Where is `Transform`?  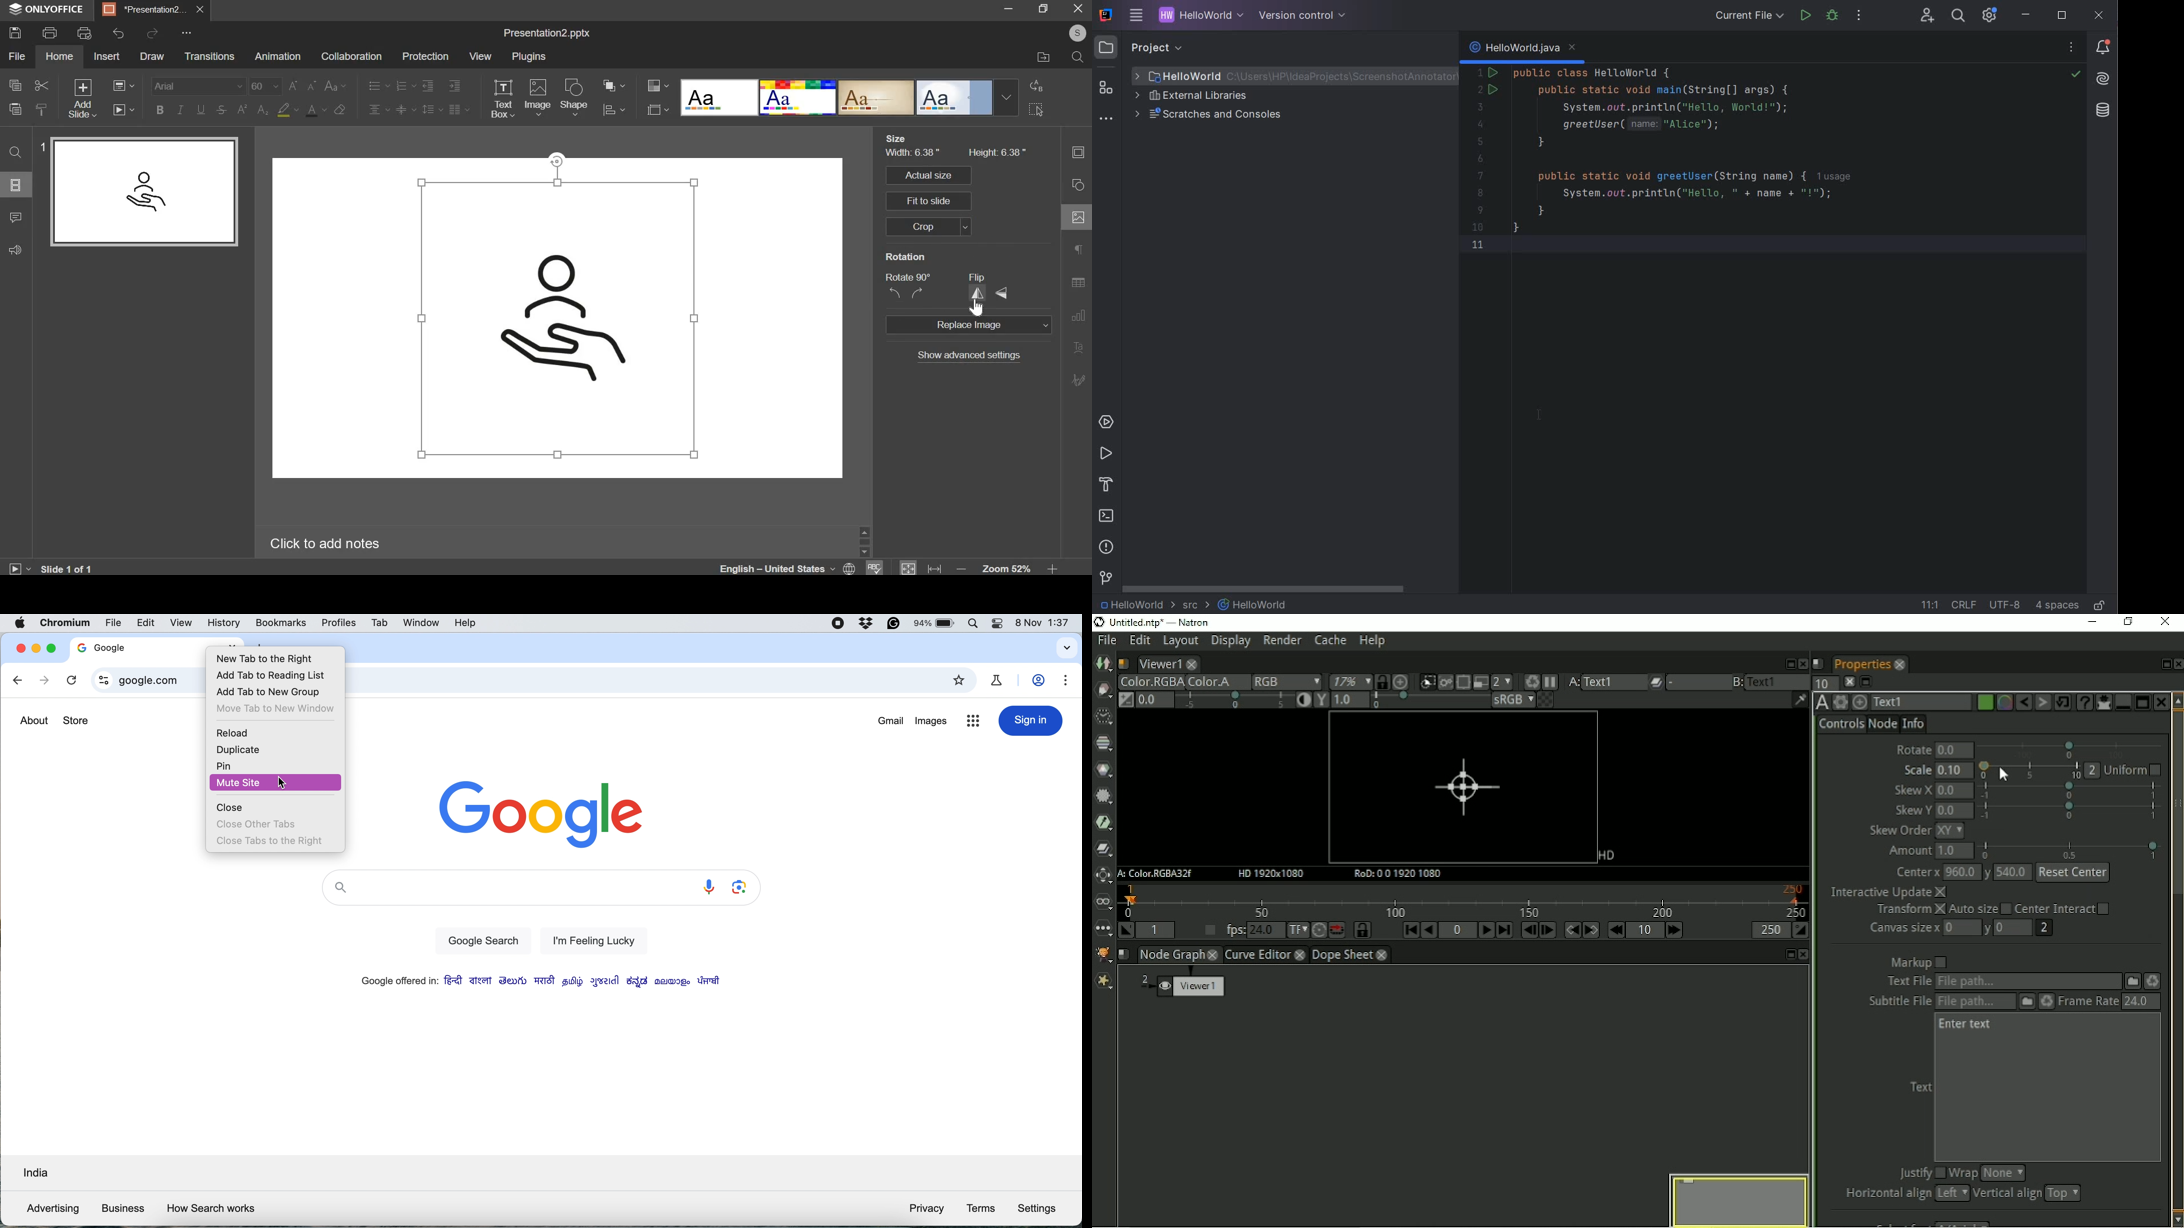 Transform is located at coordinates (1105, 874).